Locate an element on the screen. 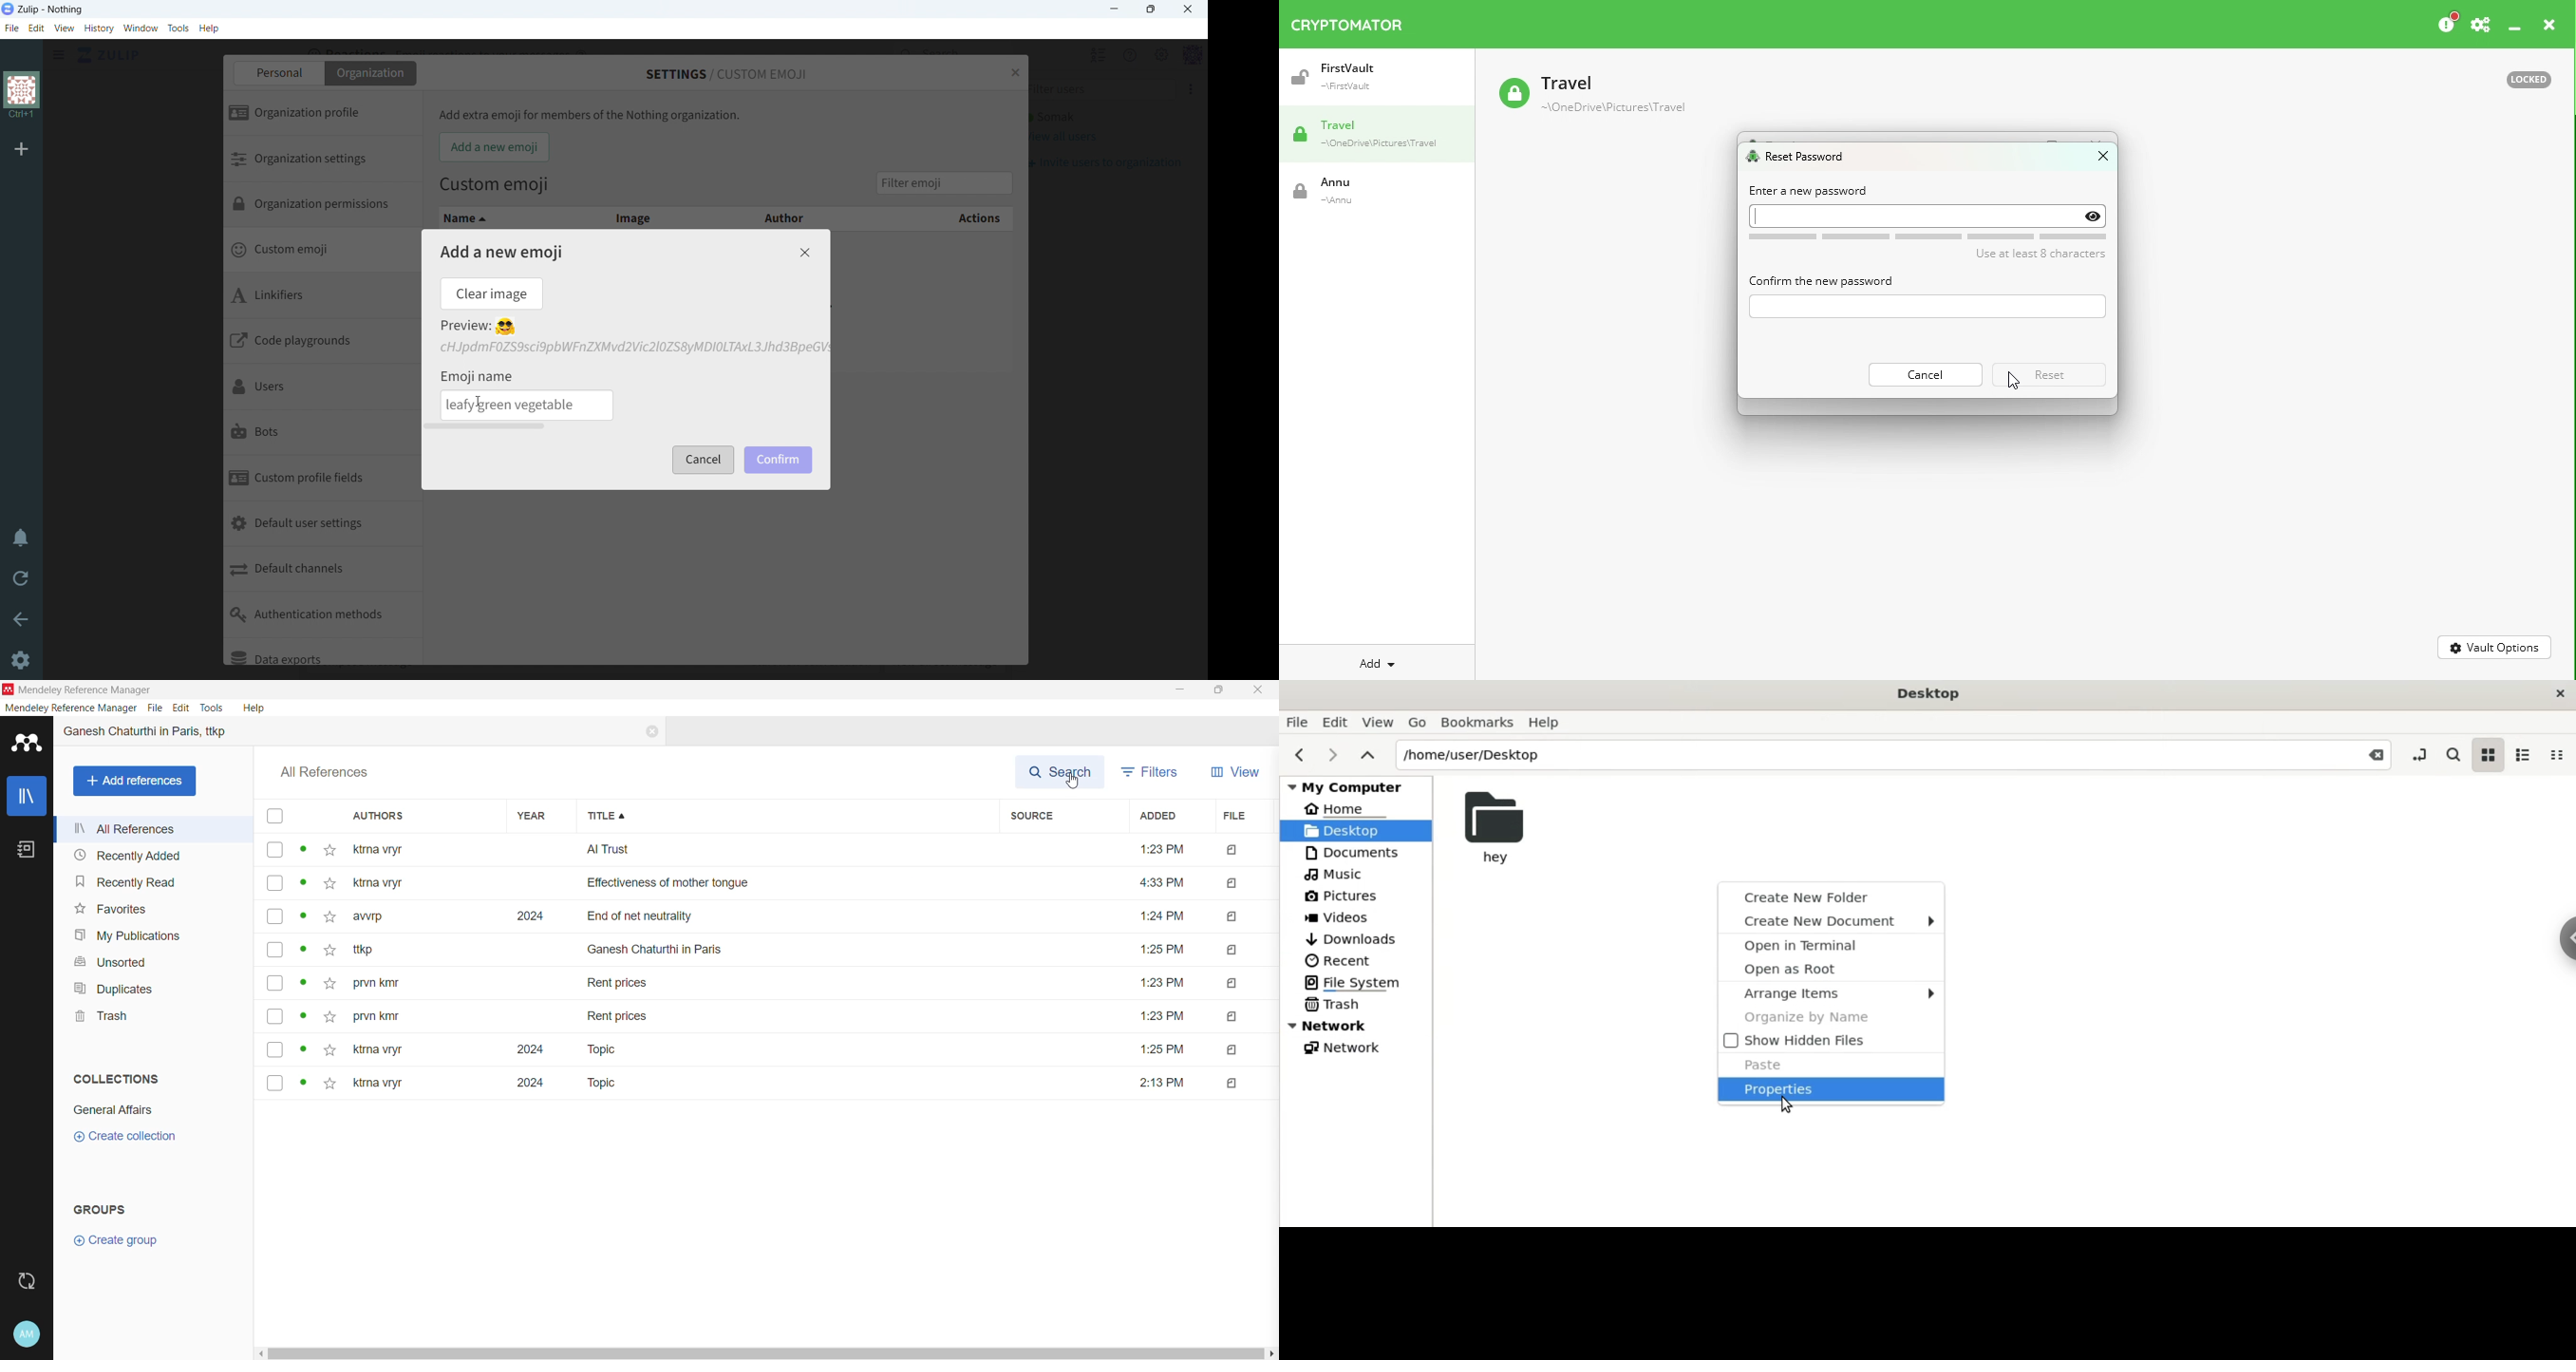 Image resolution: width=2576 pixels, height=1372 pixels. add organization is located at coordinates (22, 150).